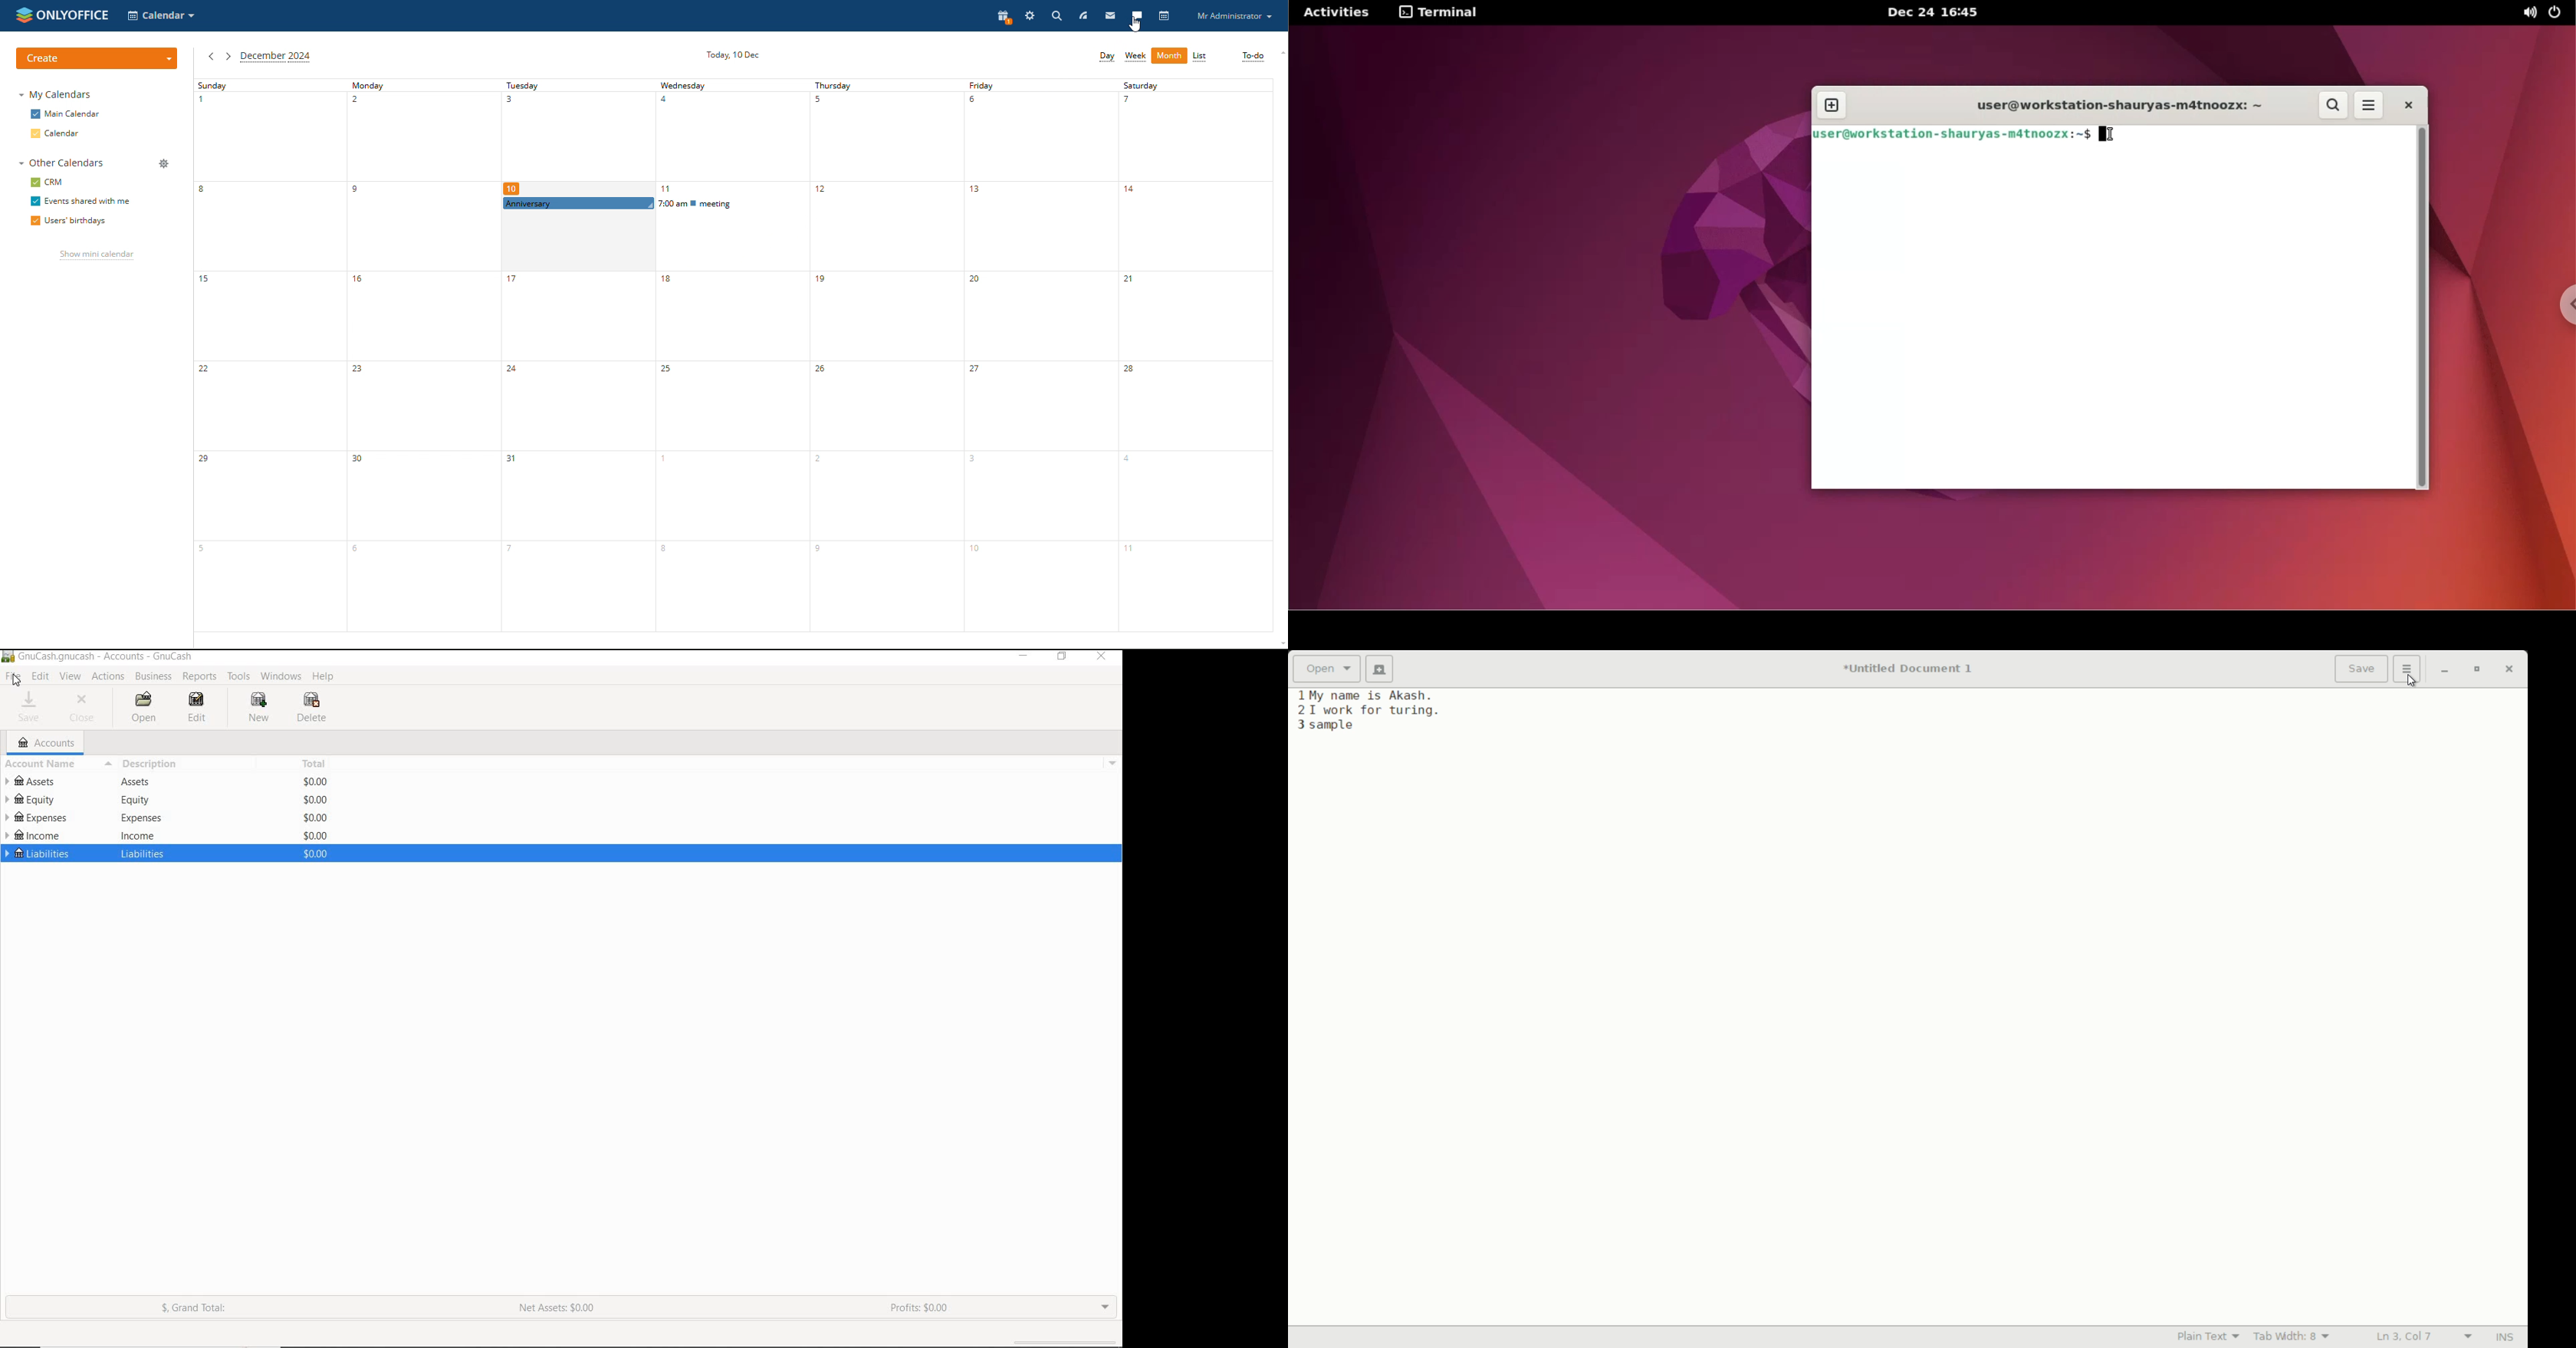 This screenshot has width=2576, height=1372. I want to click on manage, so click(165, 163).